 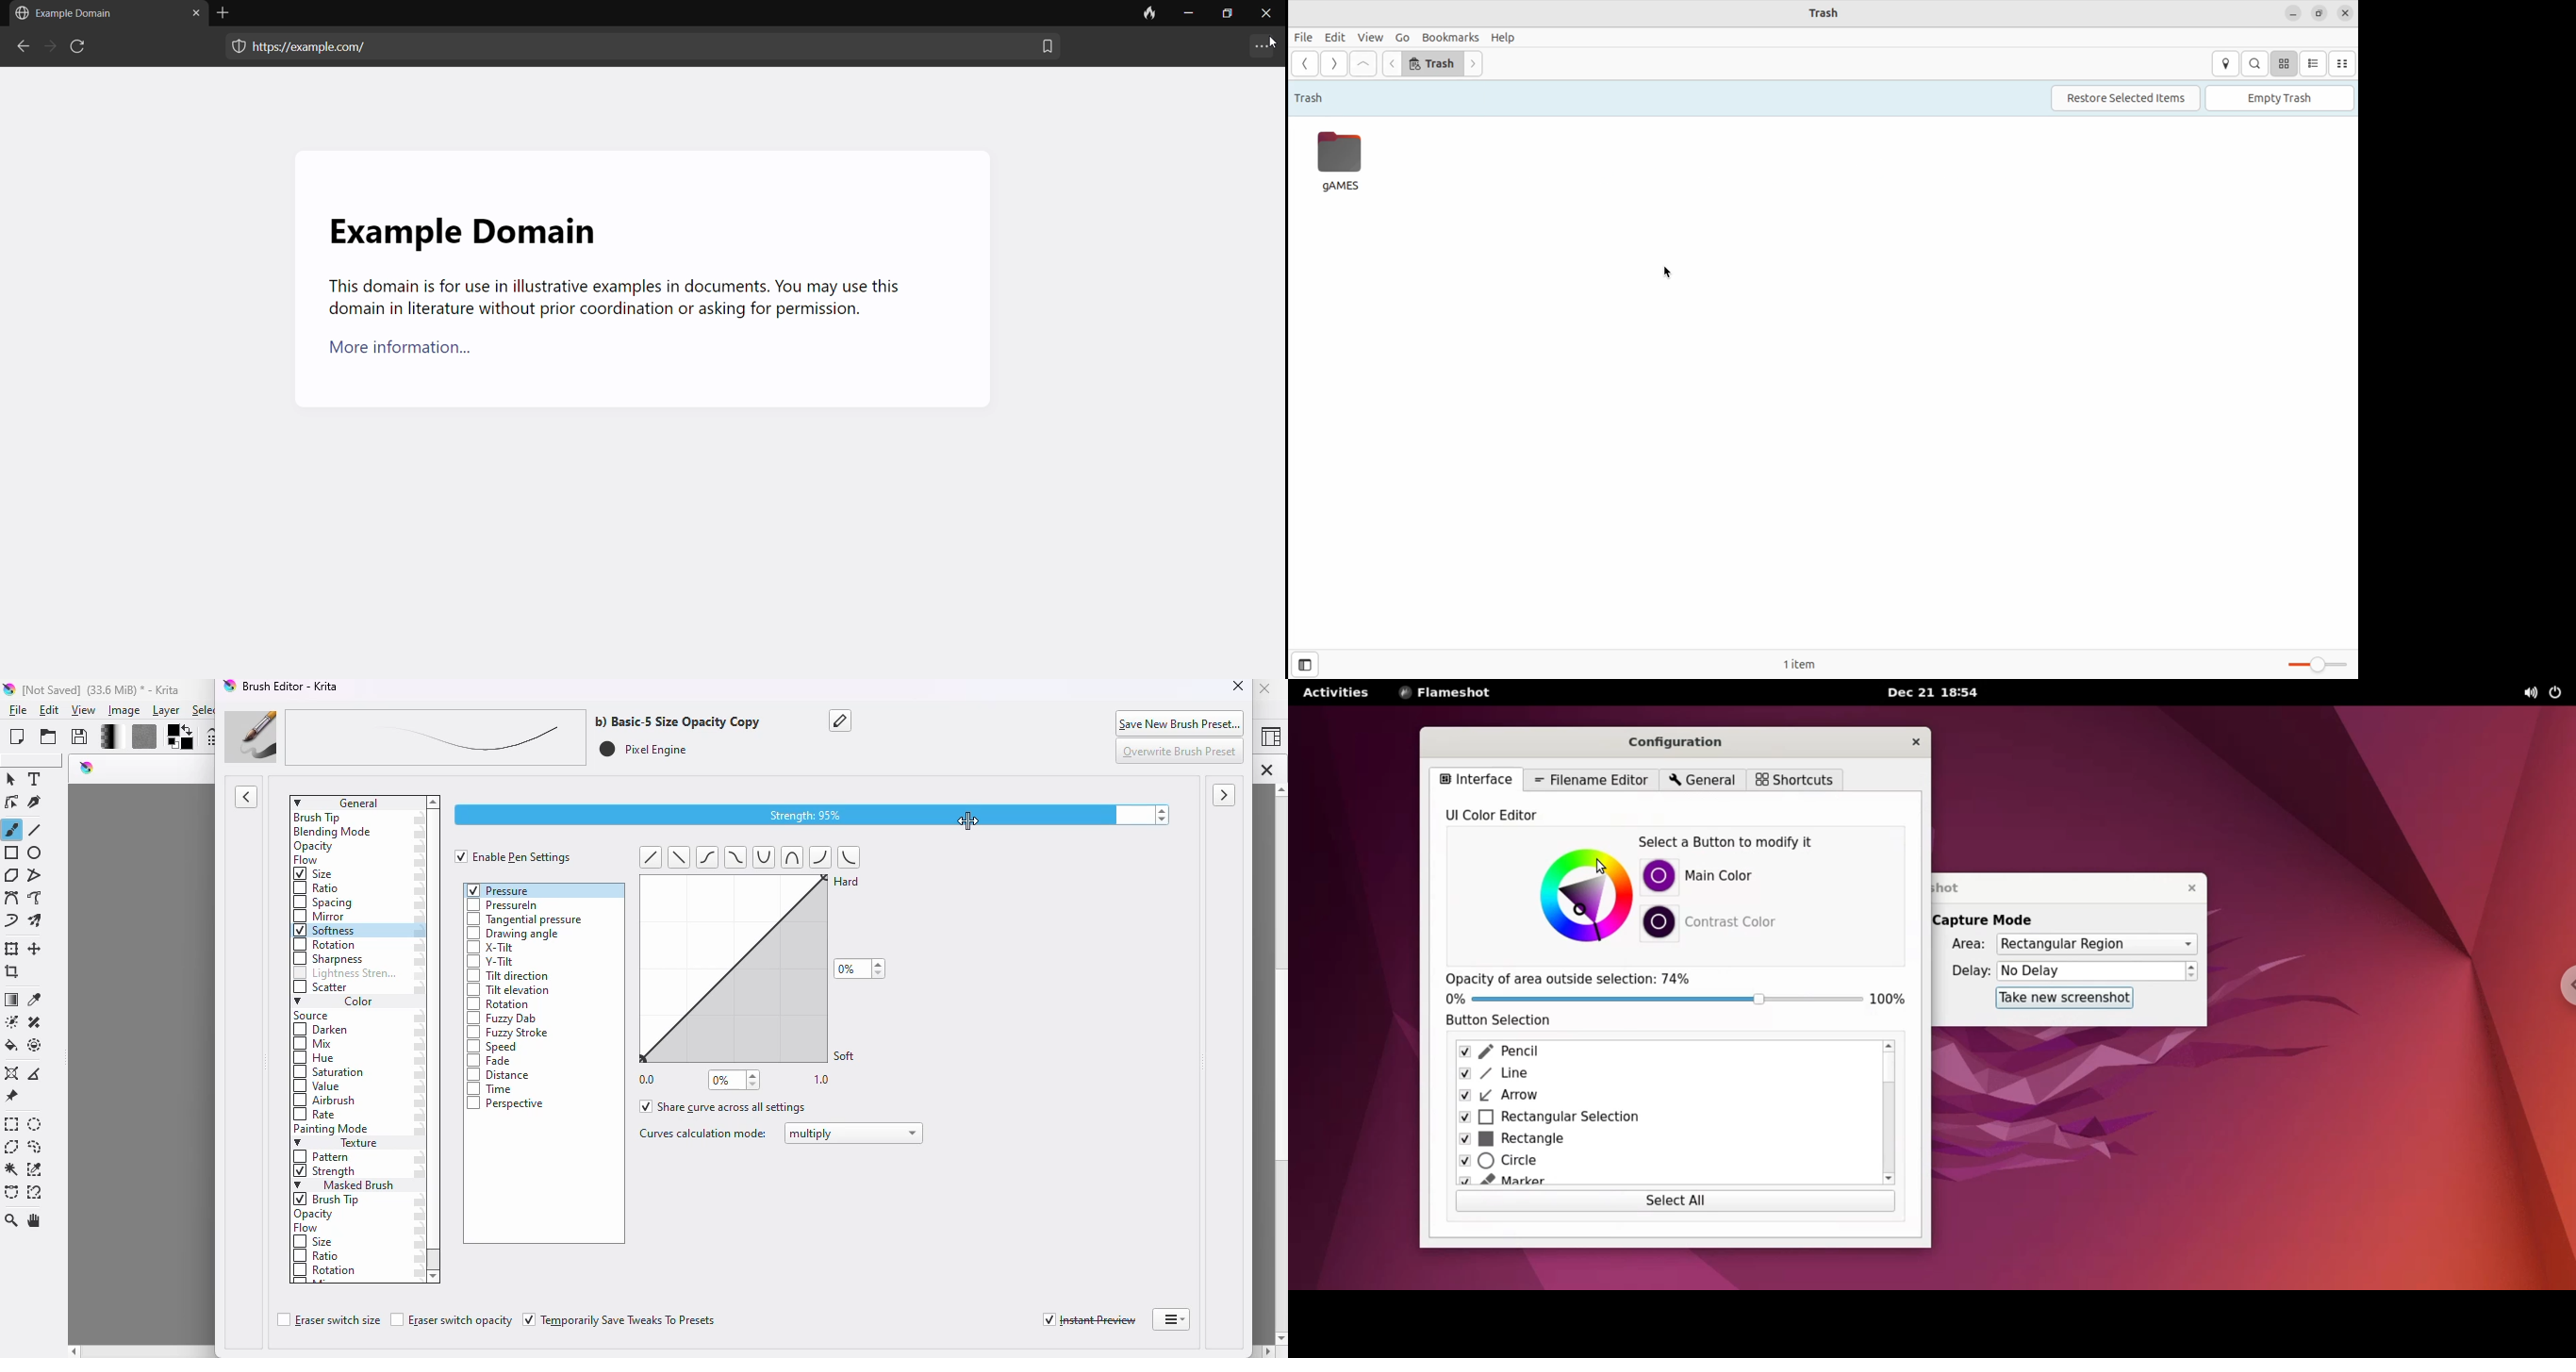 I want to click on 1.0, so click(x=823, y=1081).